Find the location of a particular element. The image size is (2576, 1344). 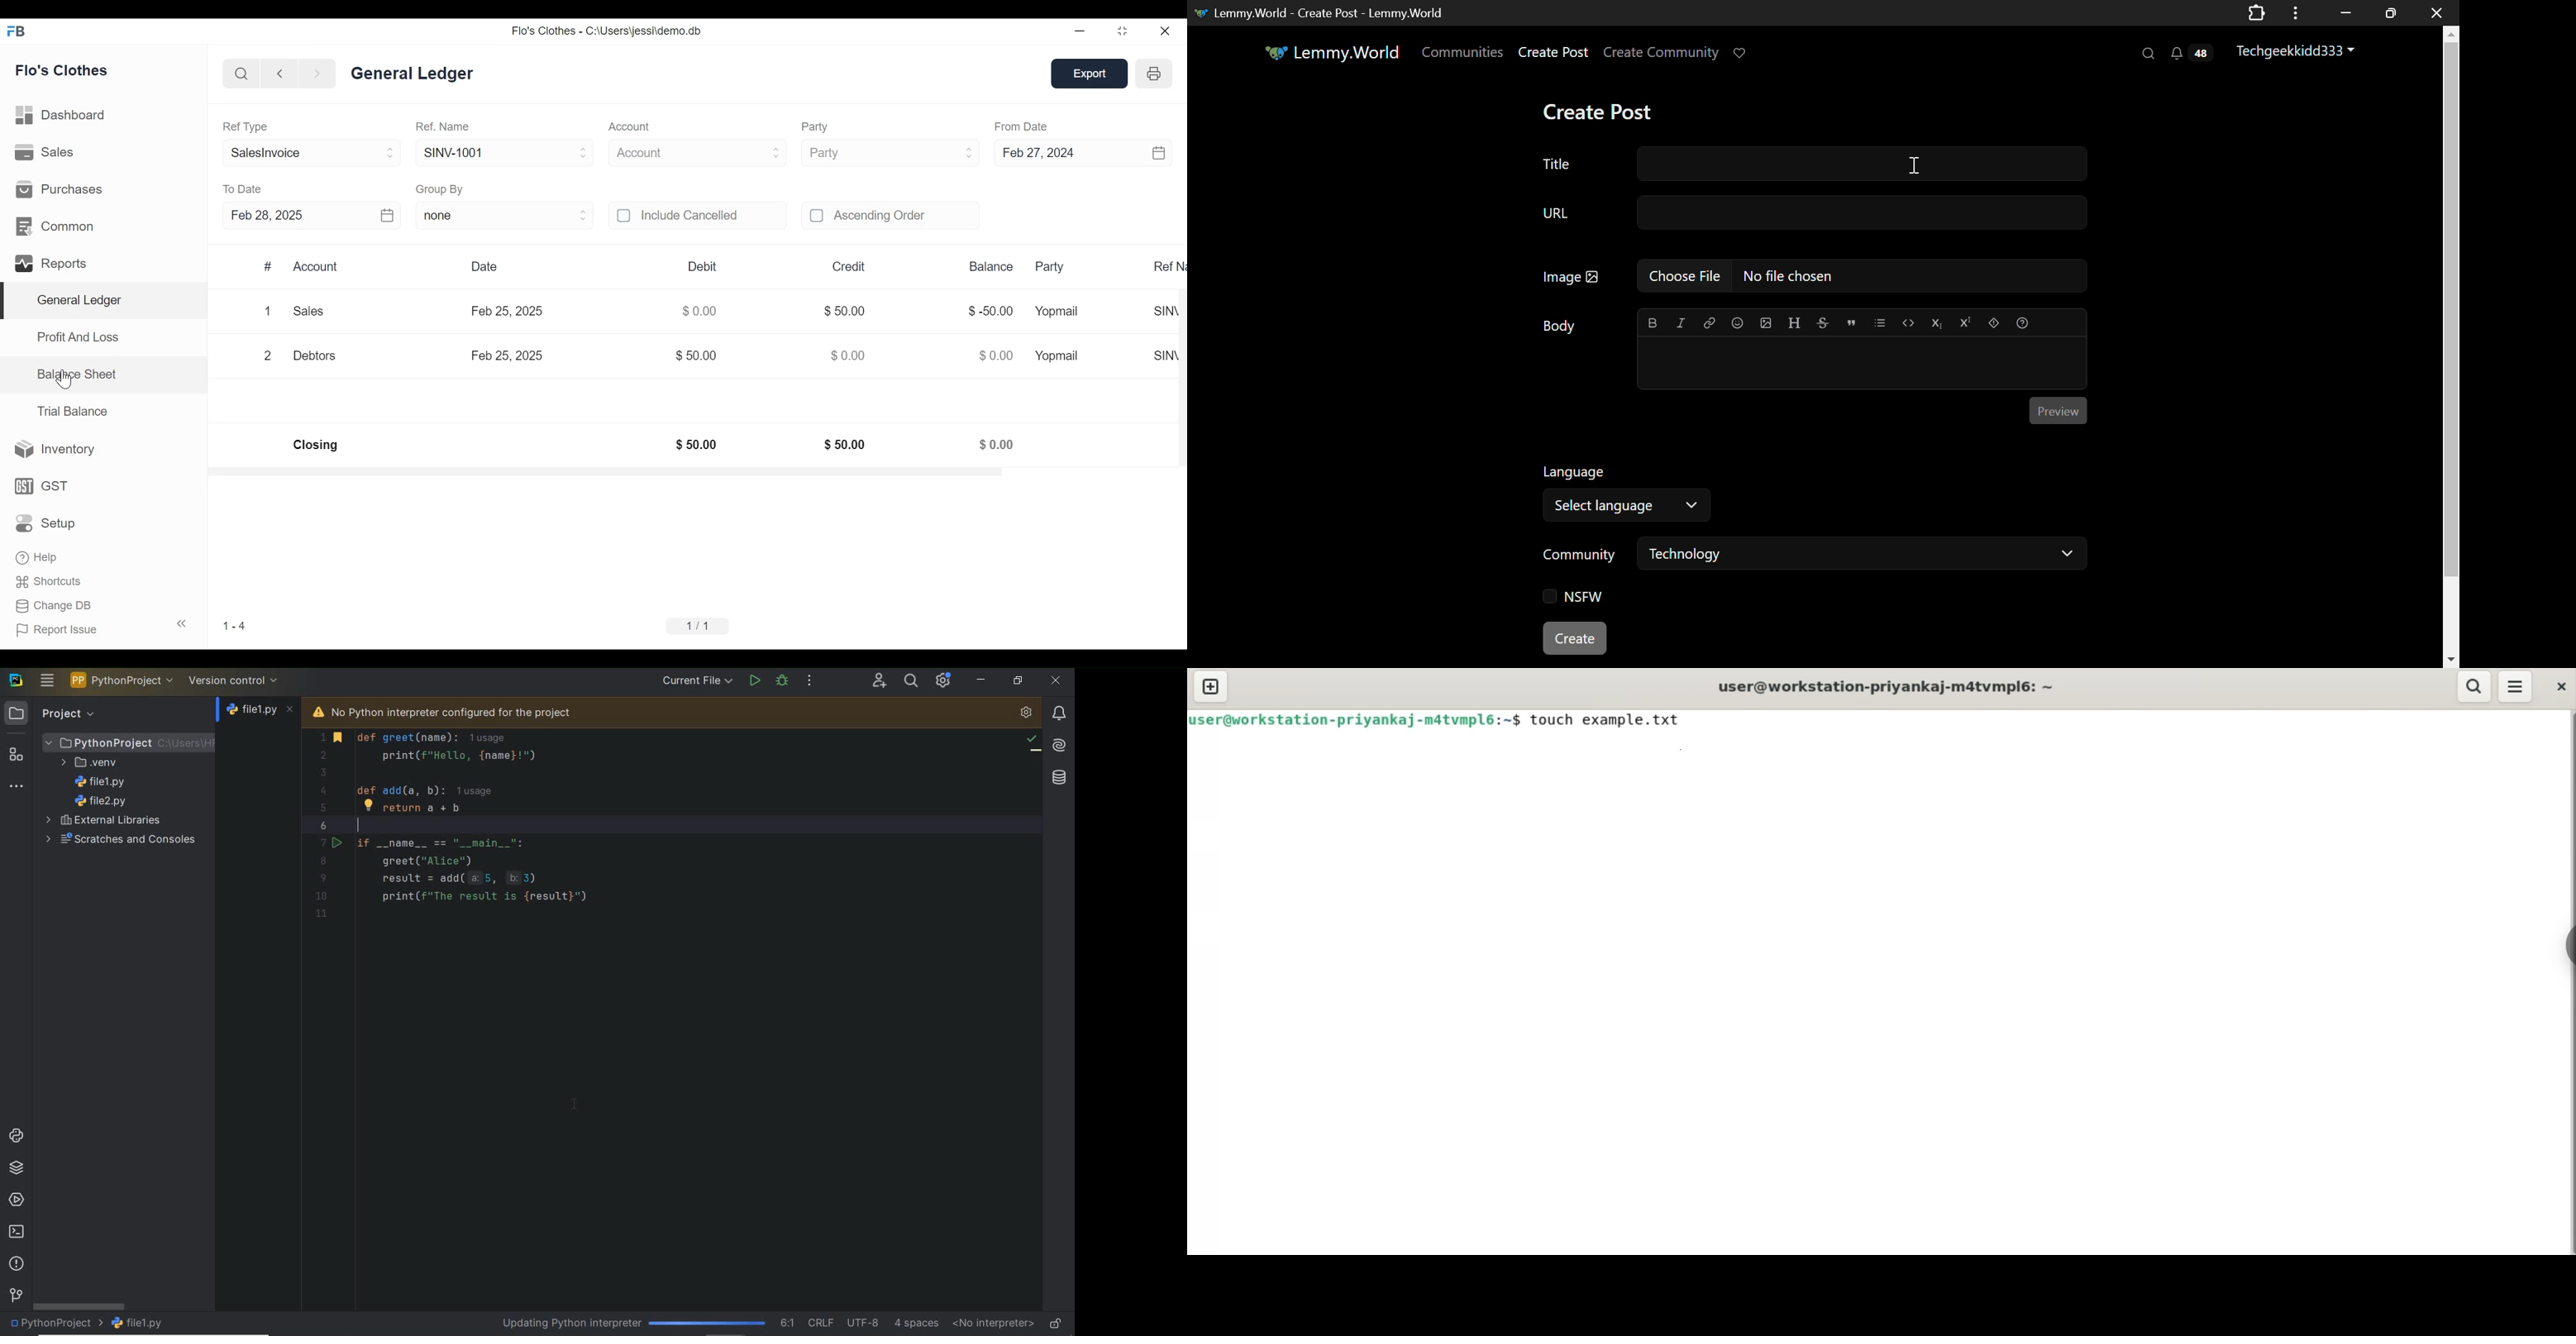

search is located at coordinates (242, 75).